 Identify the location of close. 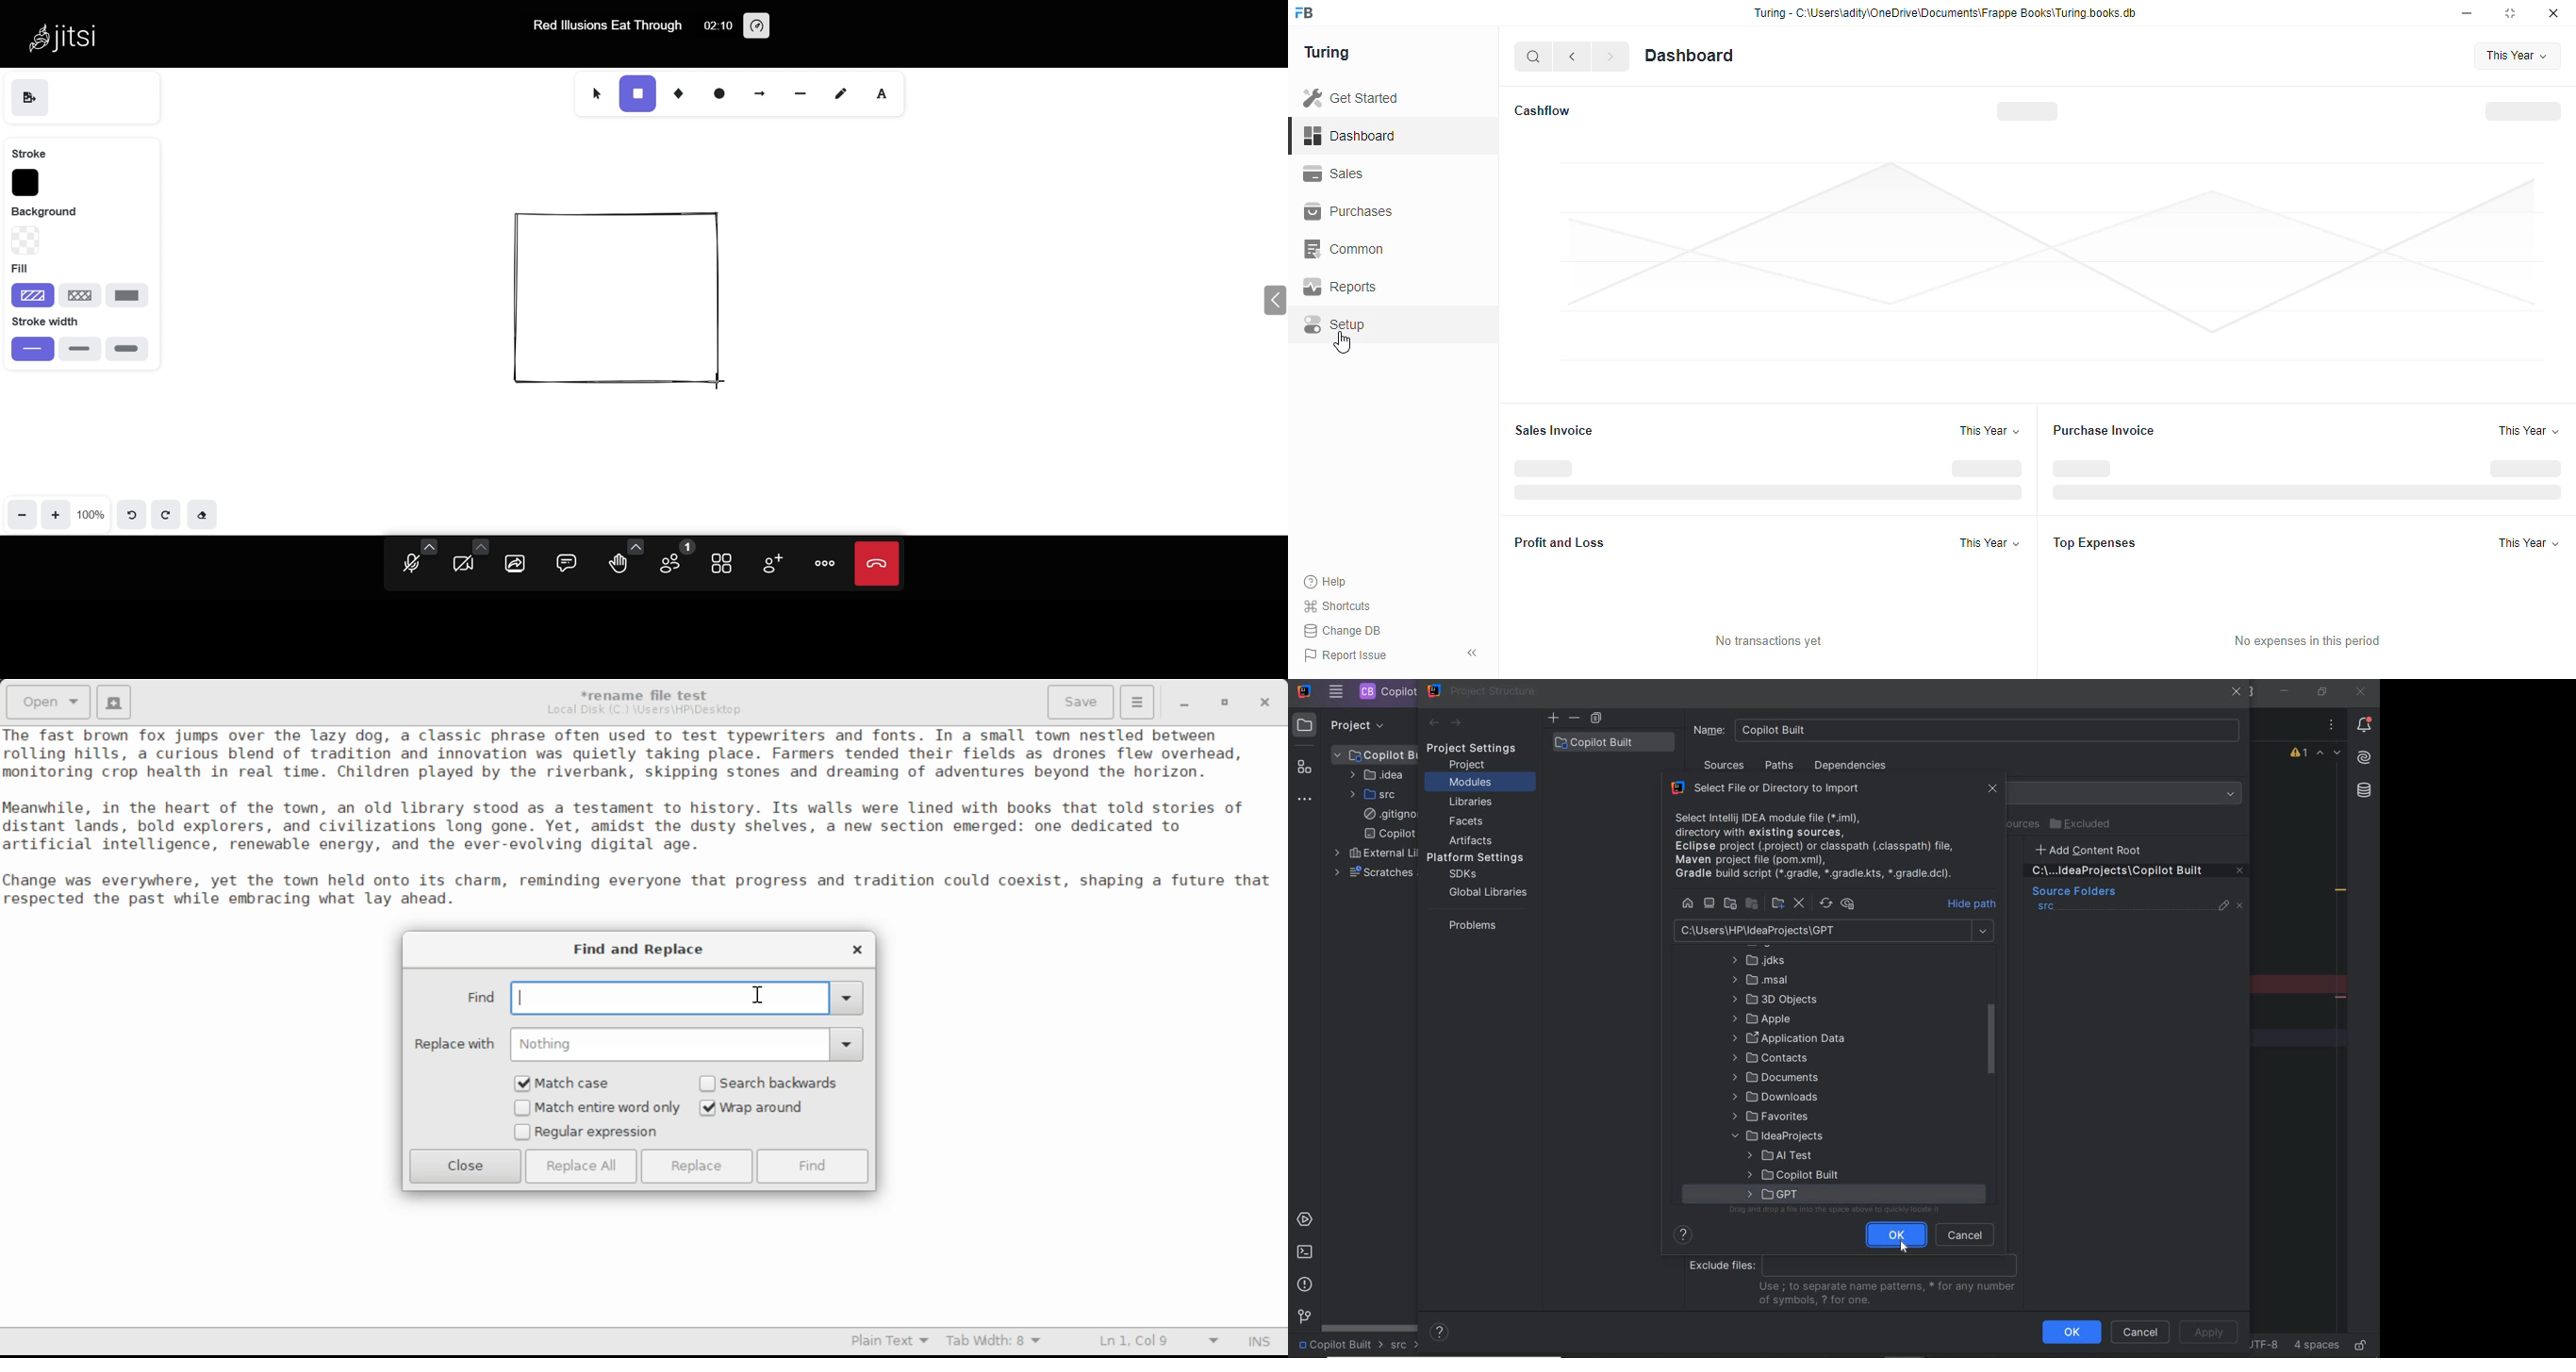
(2237, 693).